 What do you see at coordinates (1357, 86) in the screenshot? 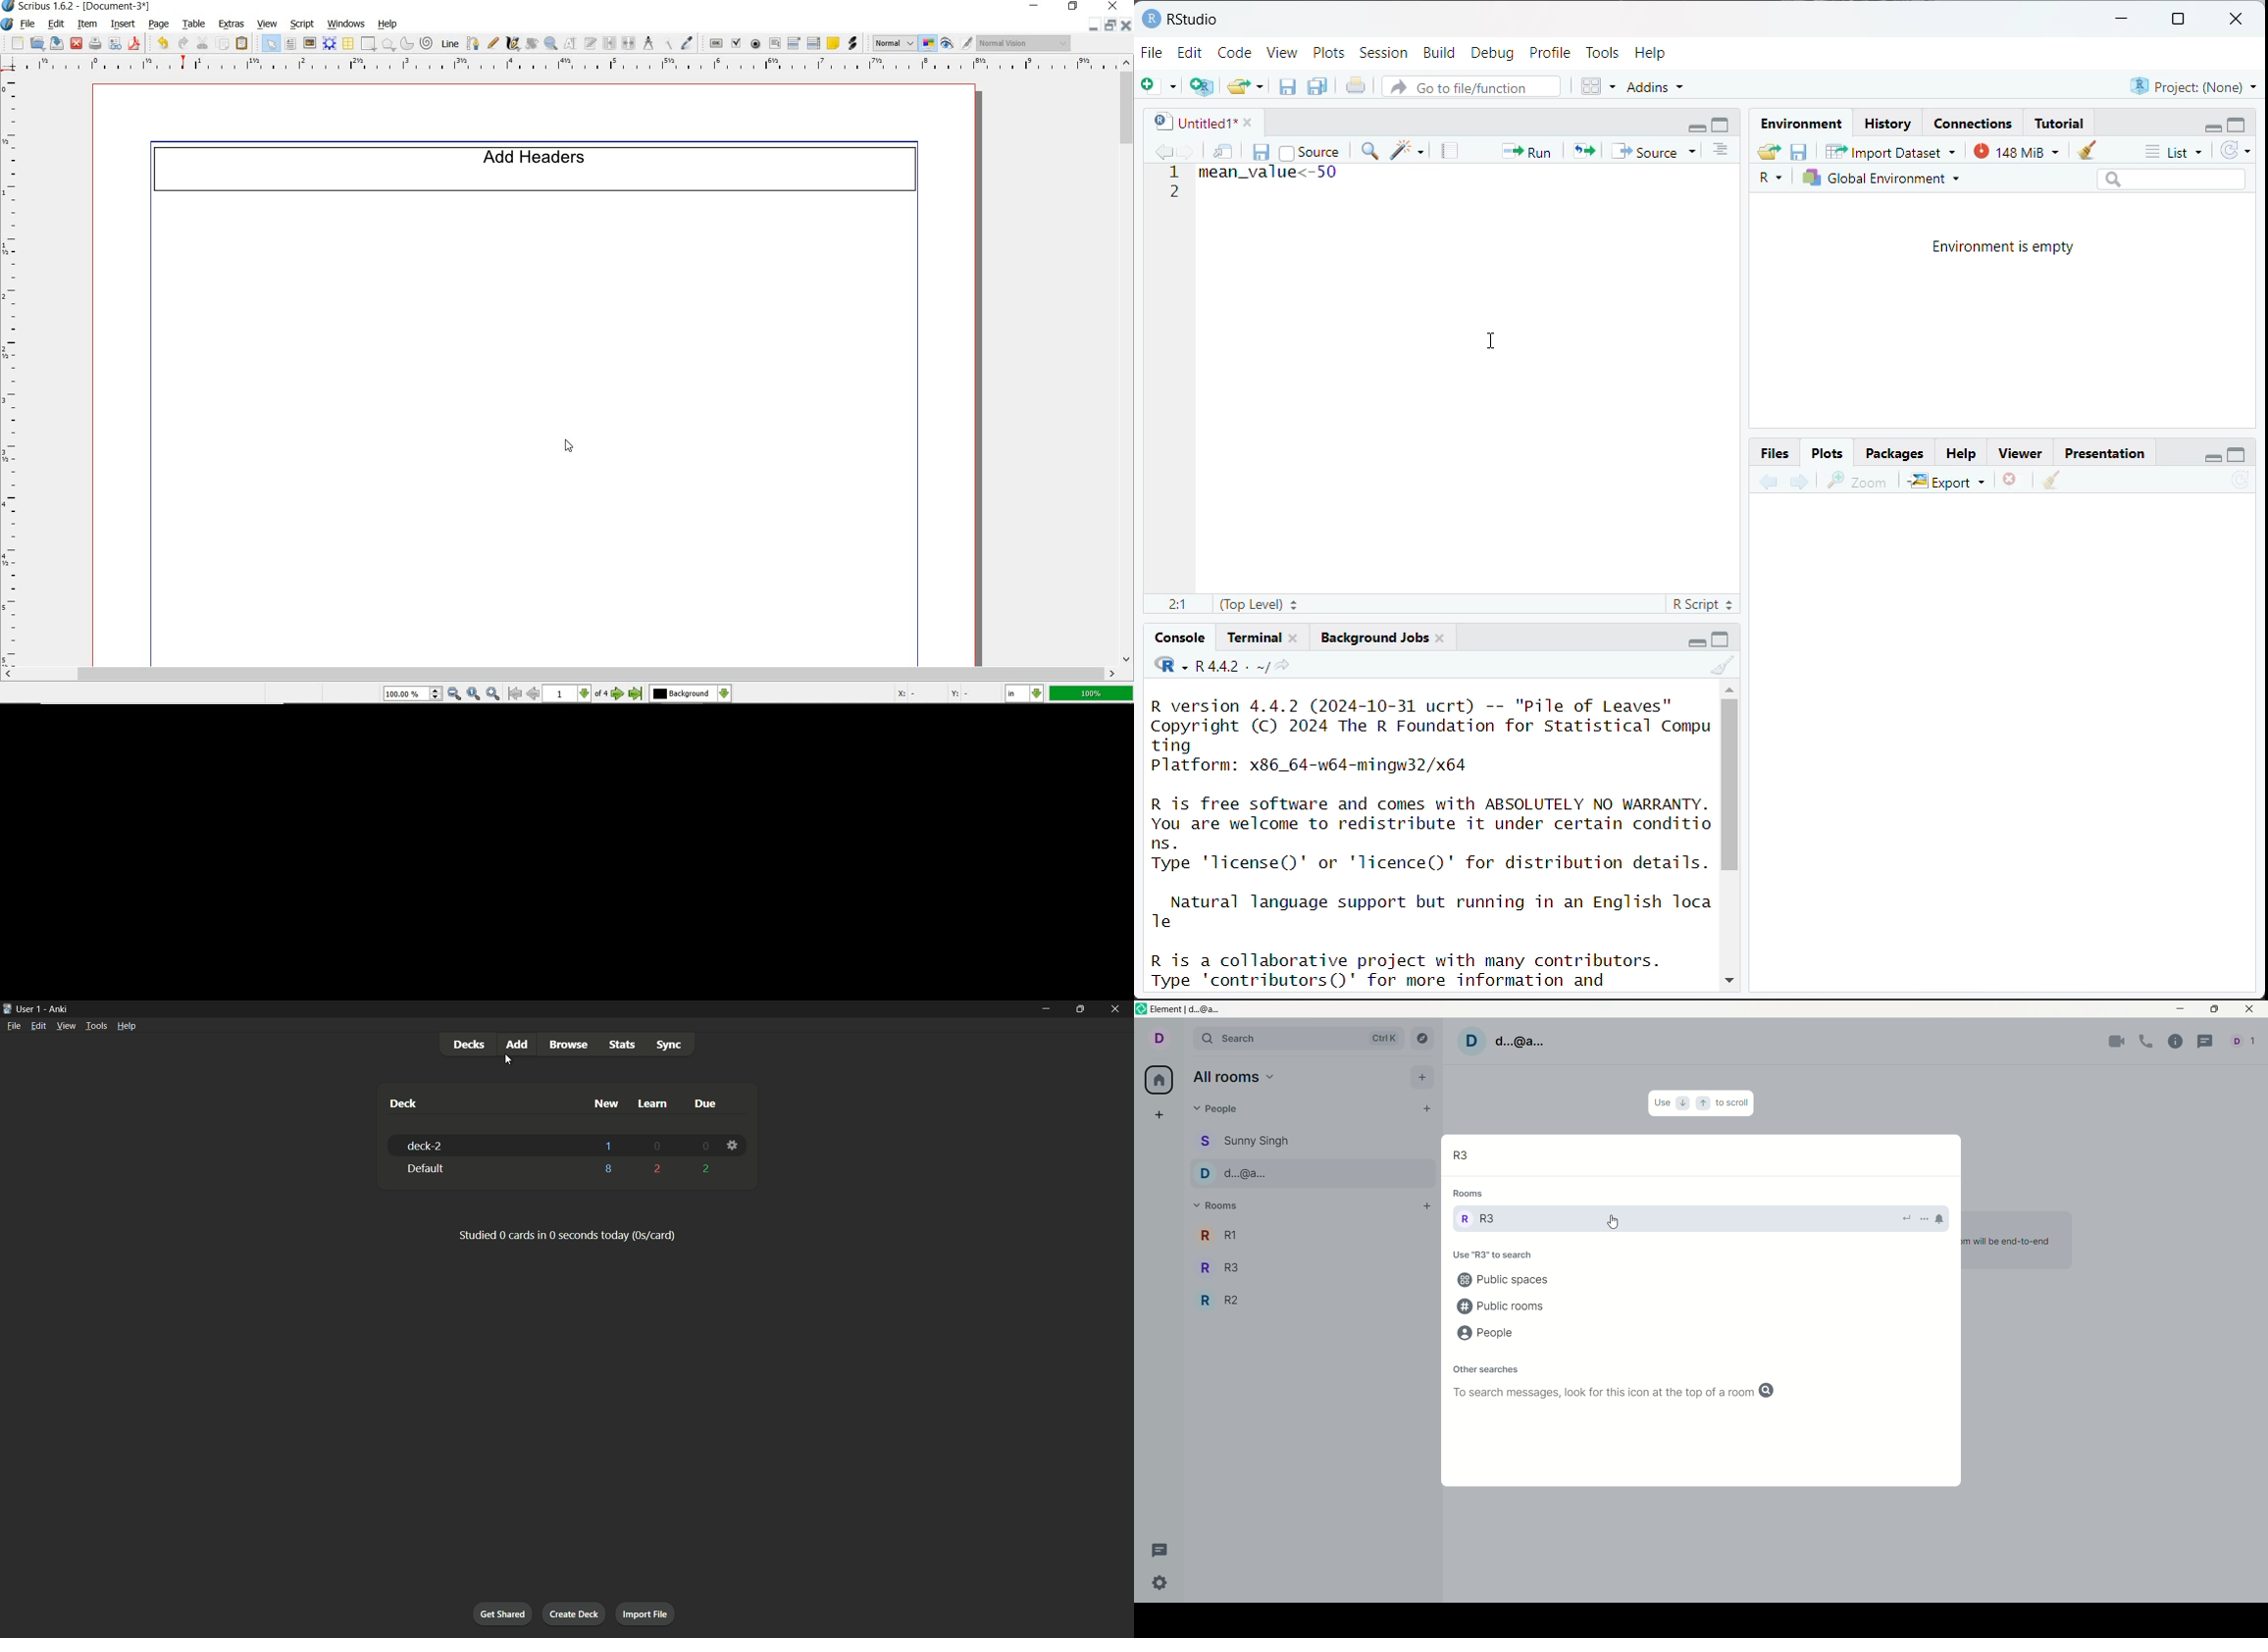
I see `print the current file` at bounding box center [1357, 86].